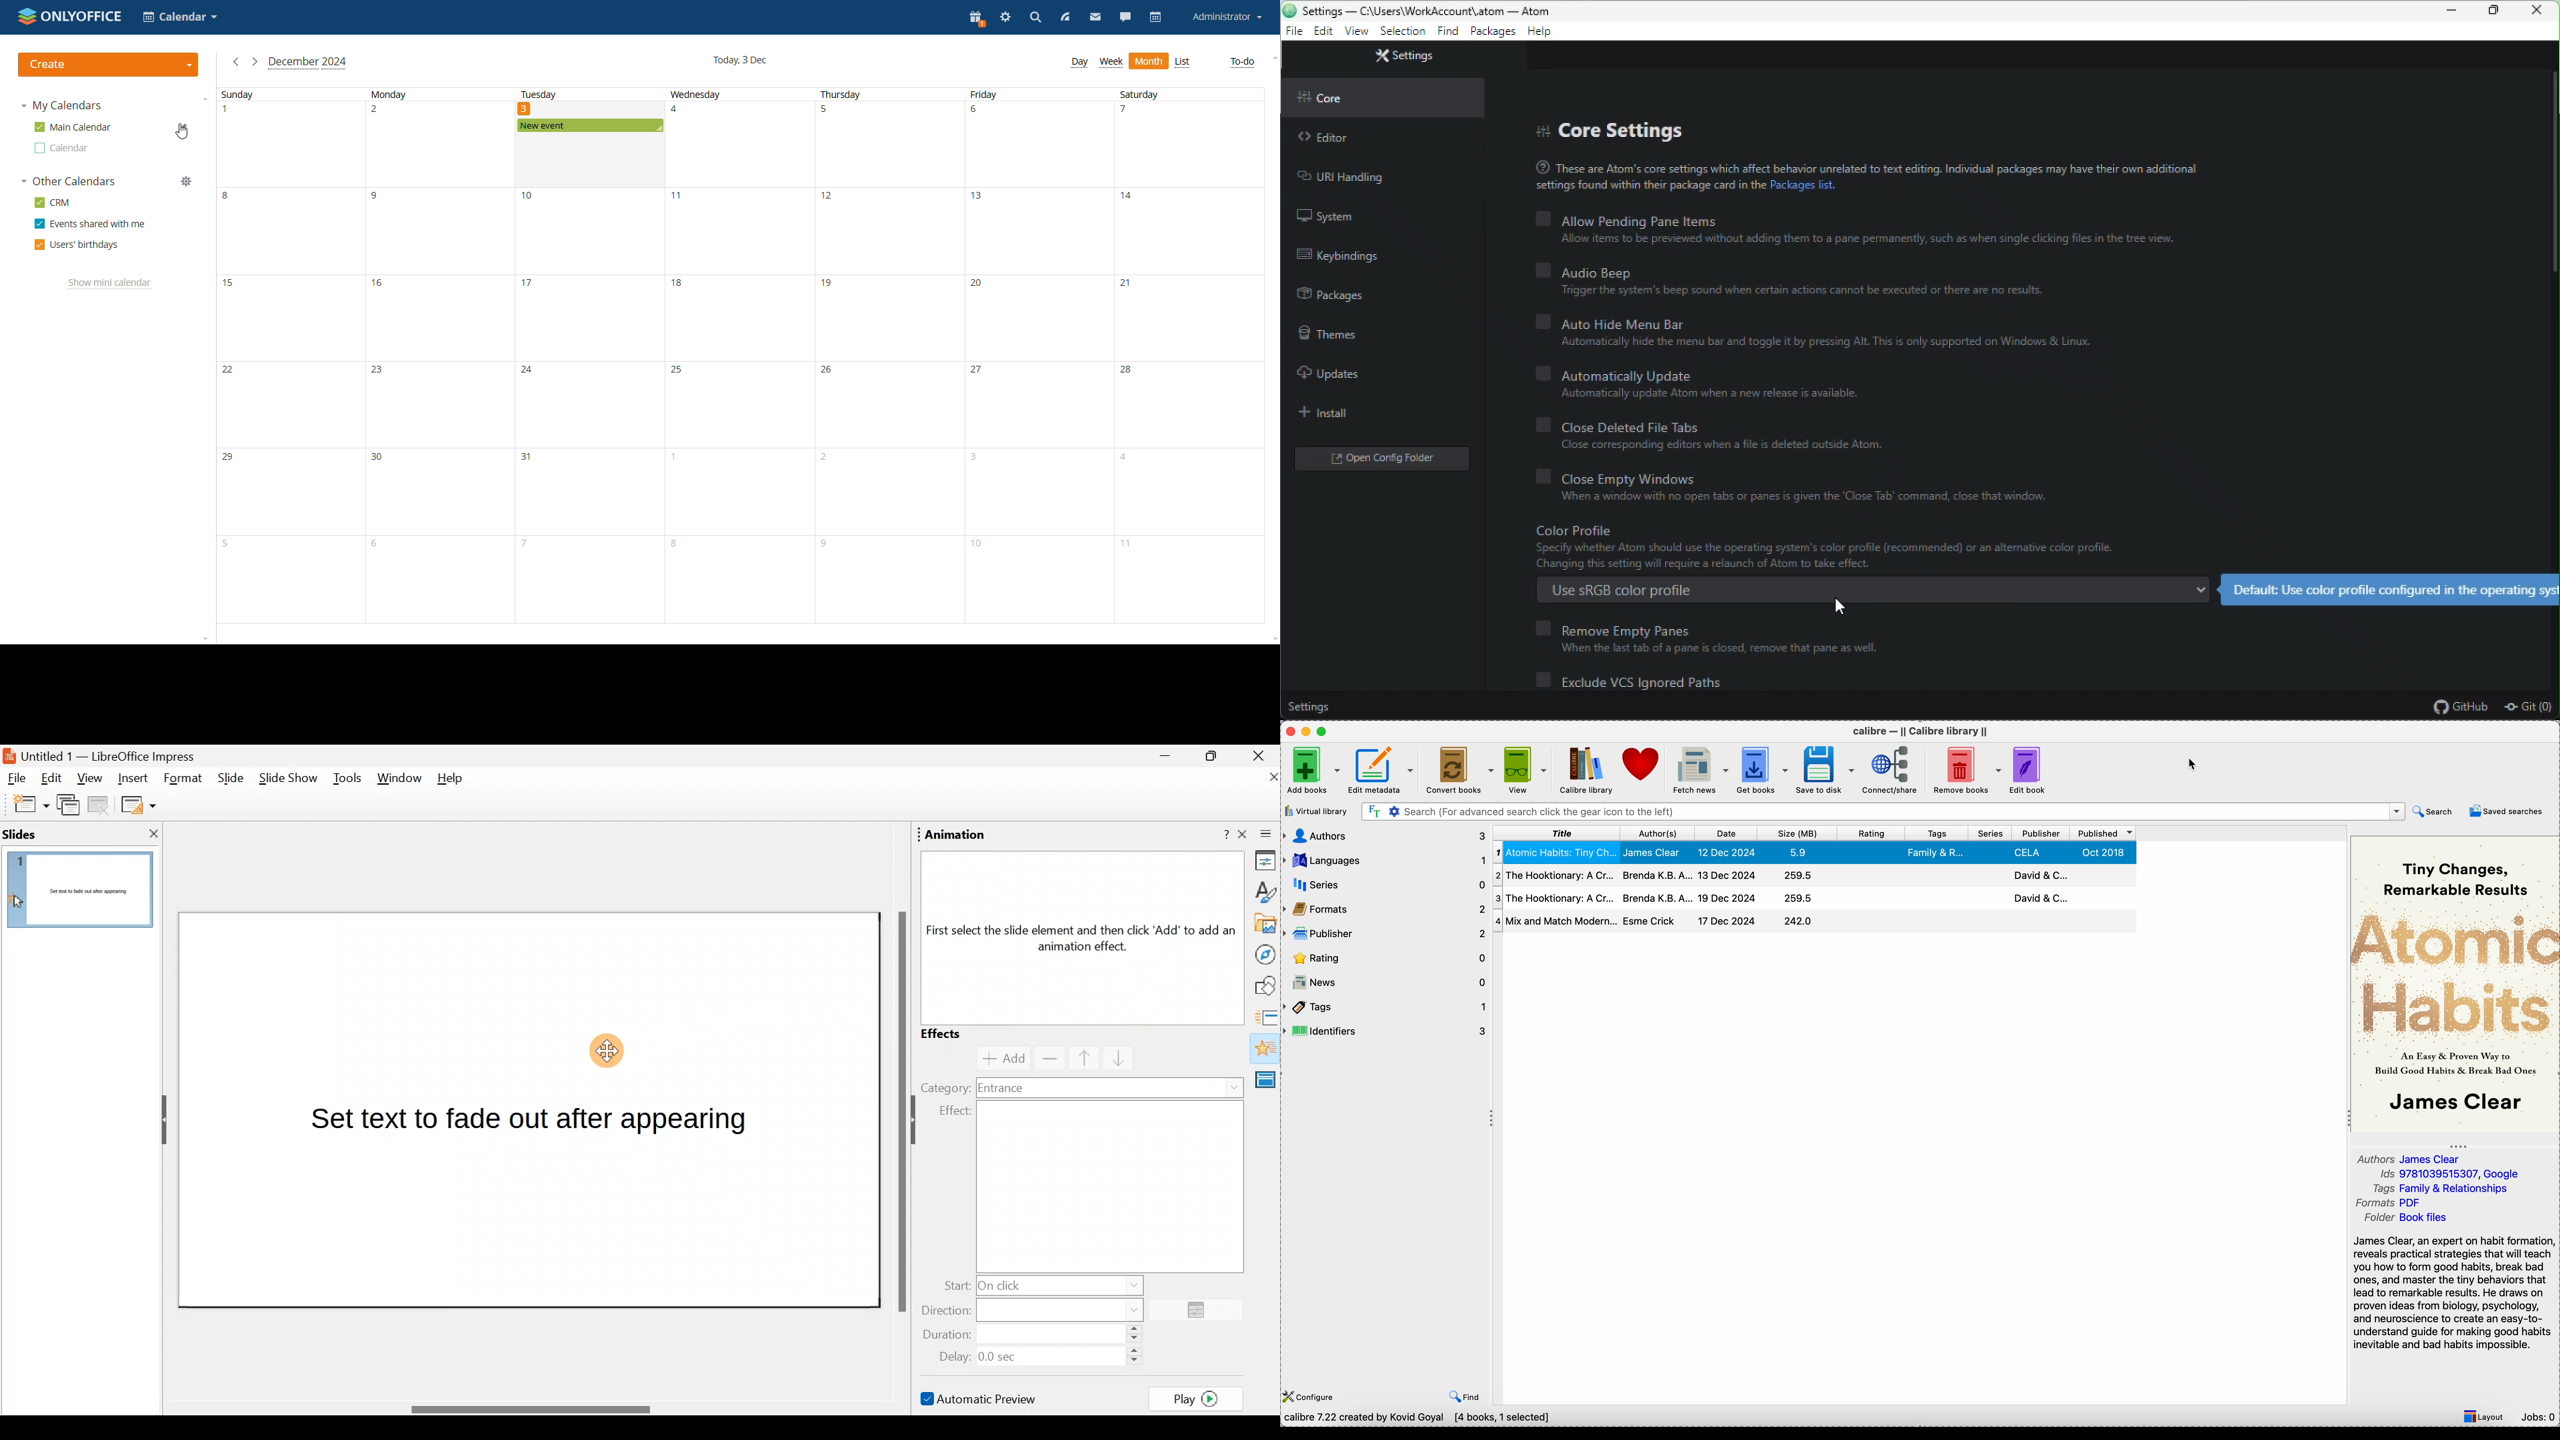  Describe the element at coordinates (2396, 812) in the screenshot. I see `options` at that location.